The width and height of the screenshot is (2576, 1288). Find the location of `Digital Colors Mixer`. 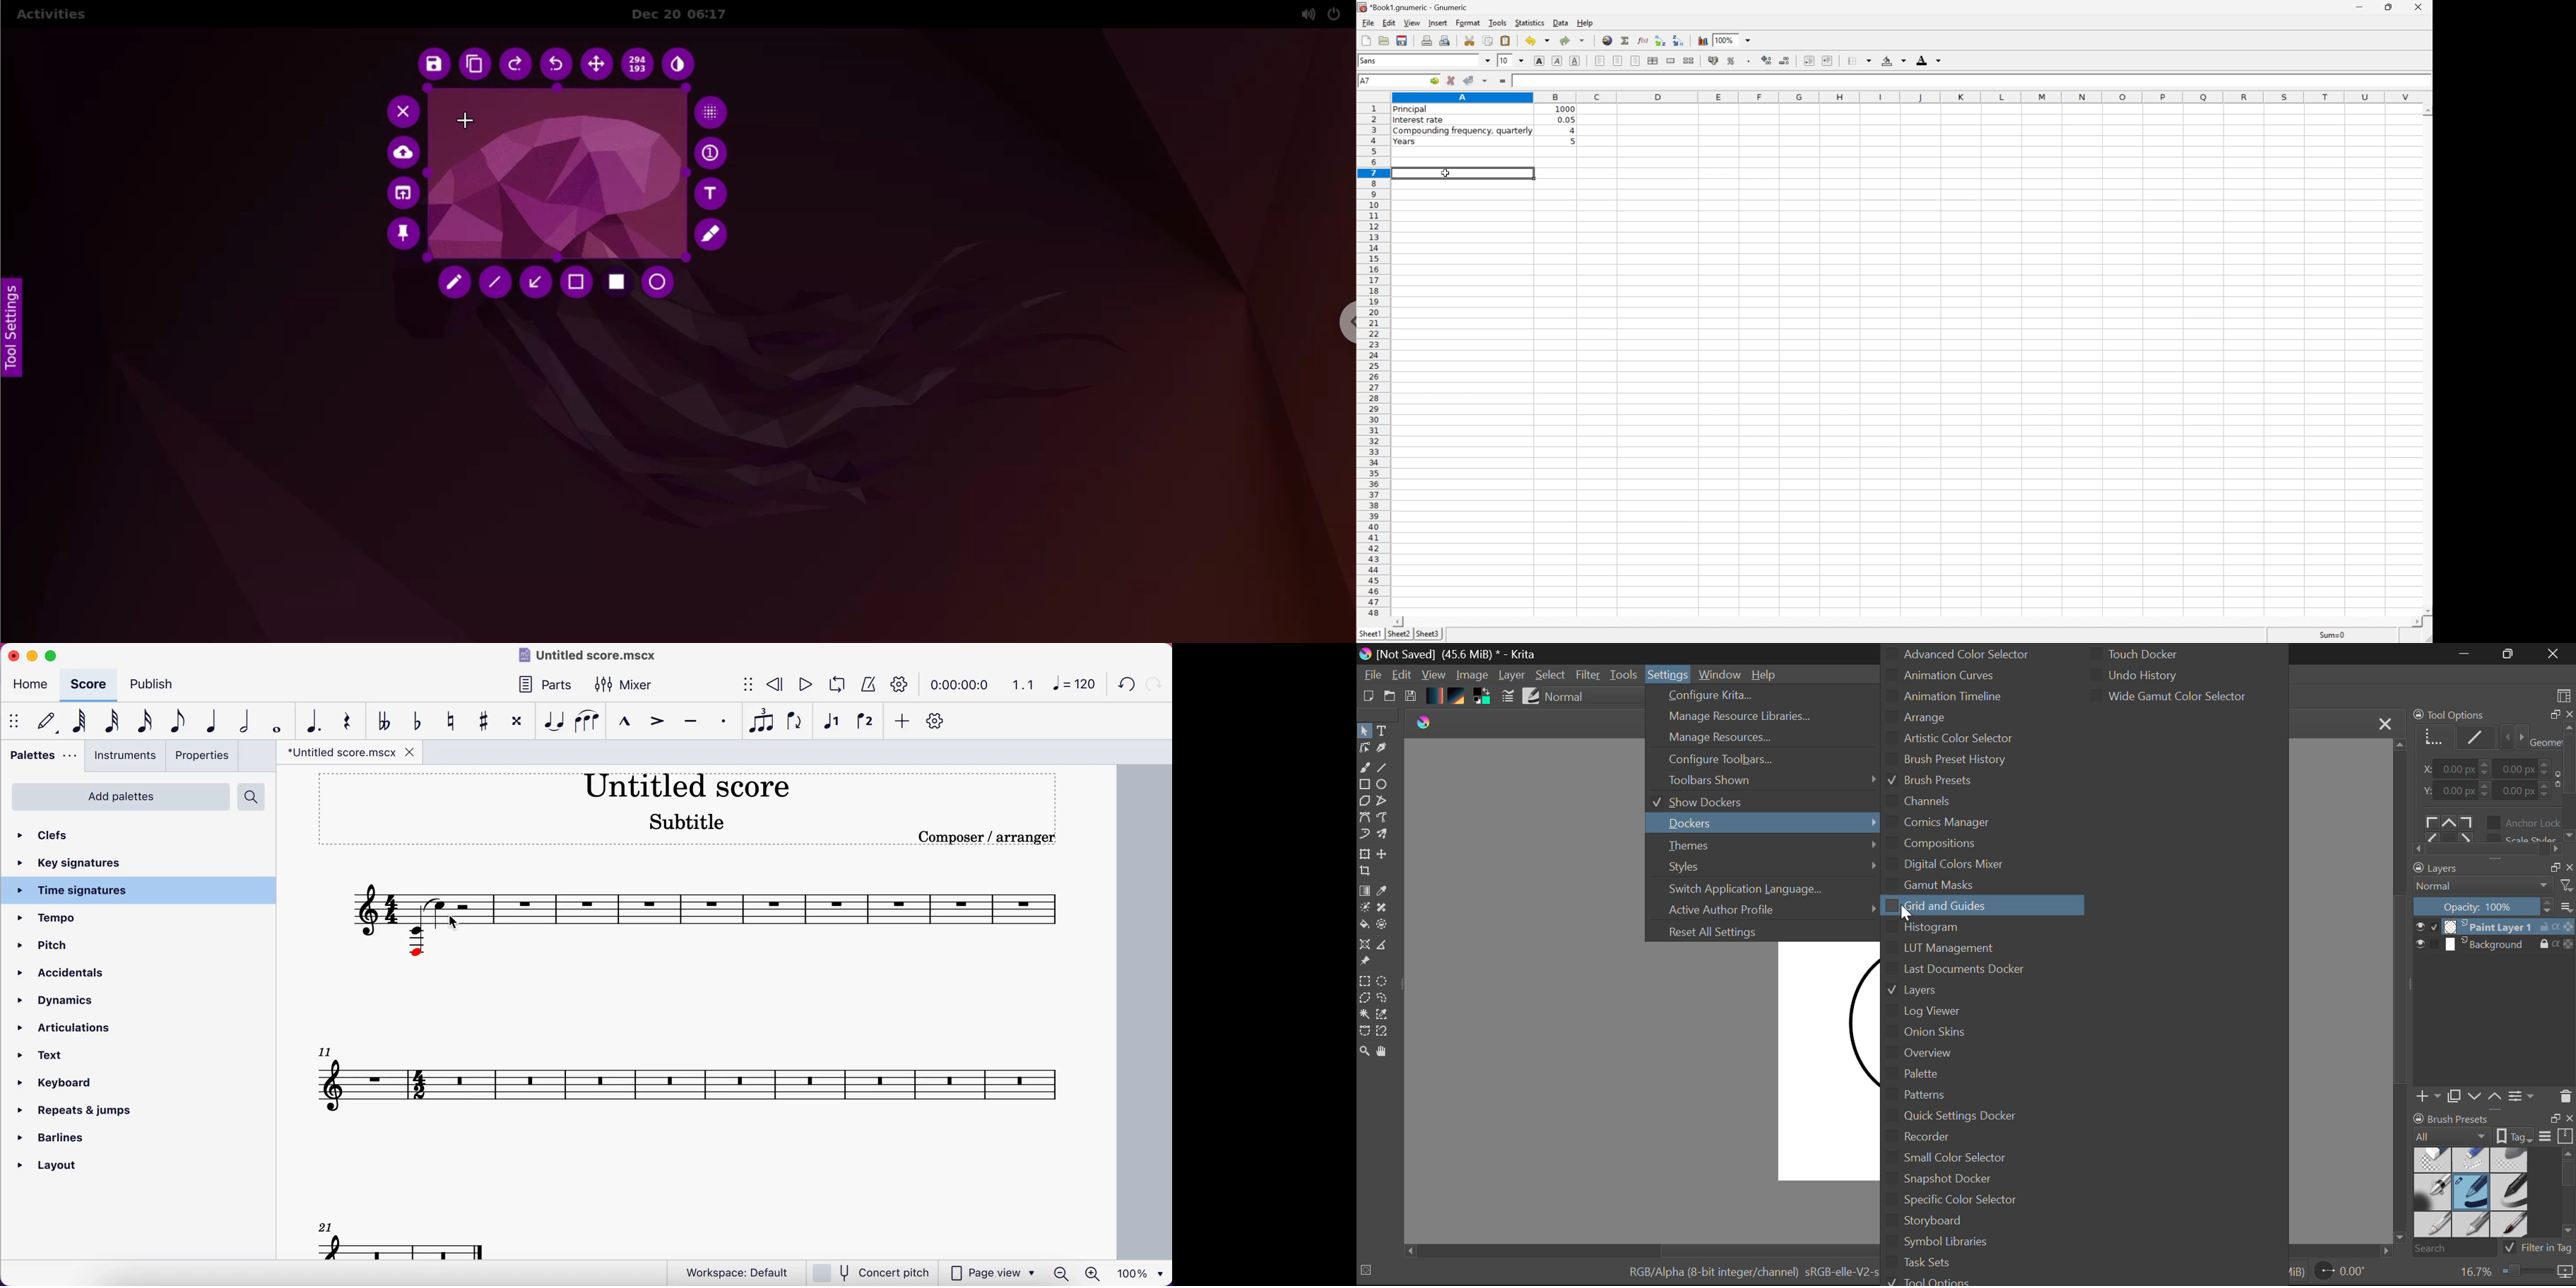

Digital Colors Mixer is located at coordinates (1959, 865).